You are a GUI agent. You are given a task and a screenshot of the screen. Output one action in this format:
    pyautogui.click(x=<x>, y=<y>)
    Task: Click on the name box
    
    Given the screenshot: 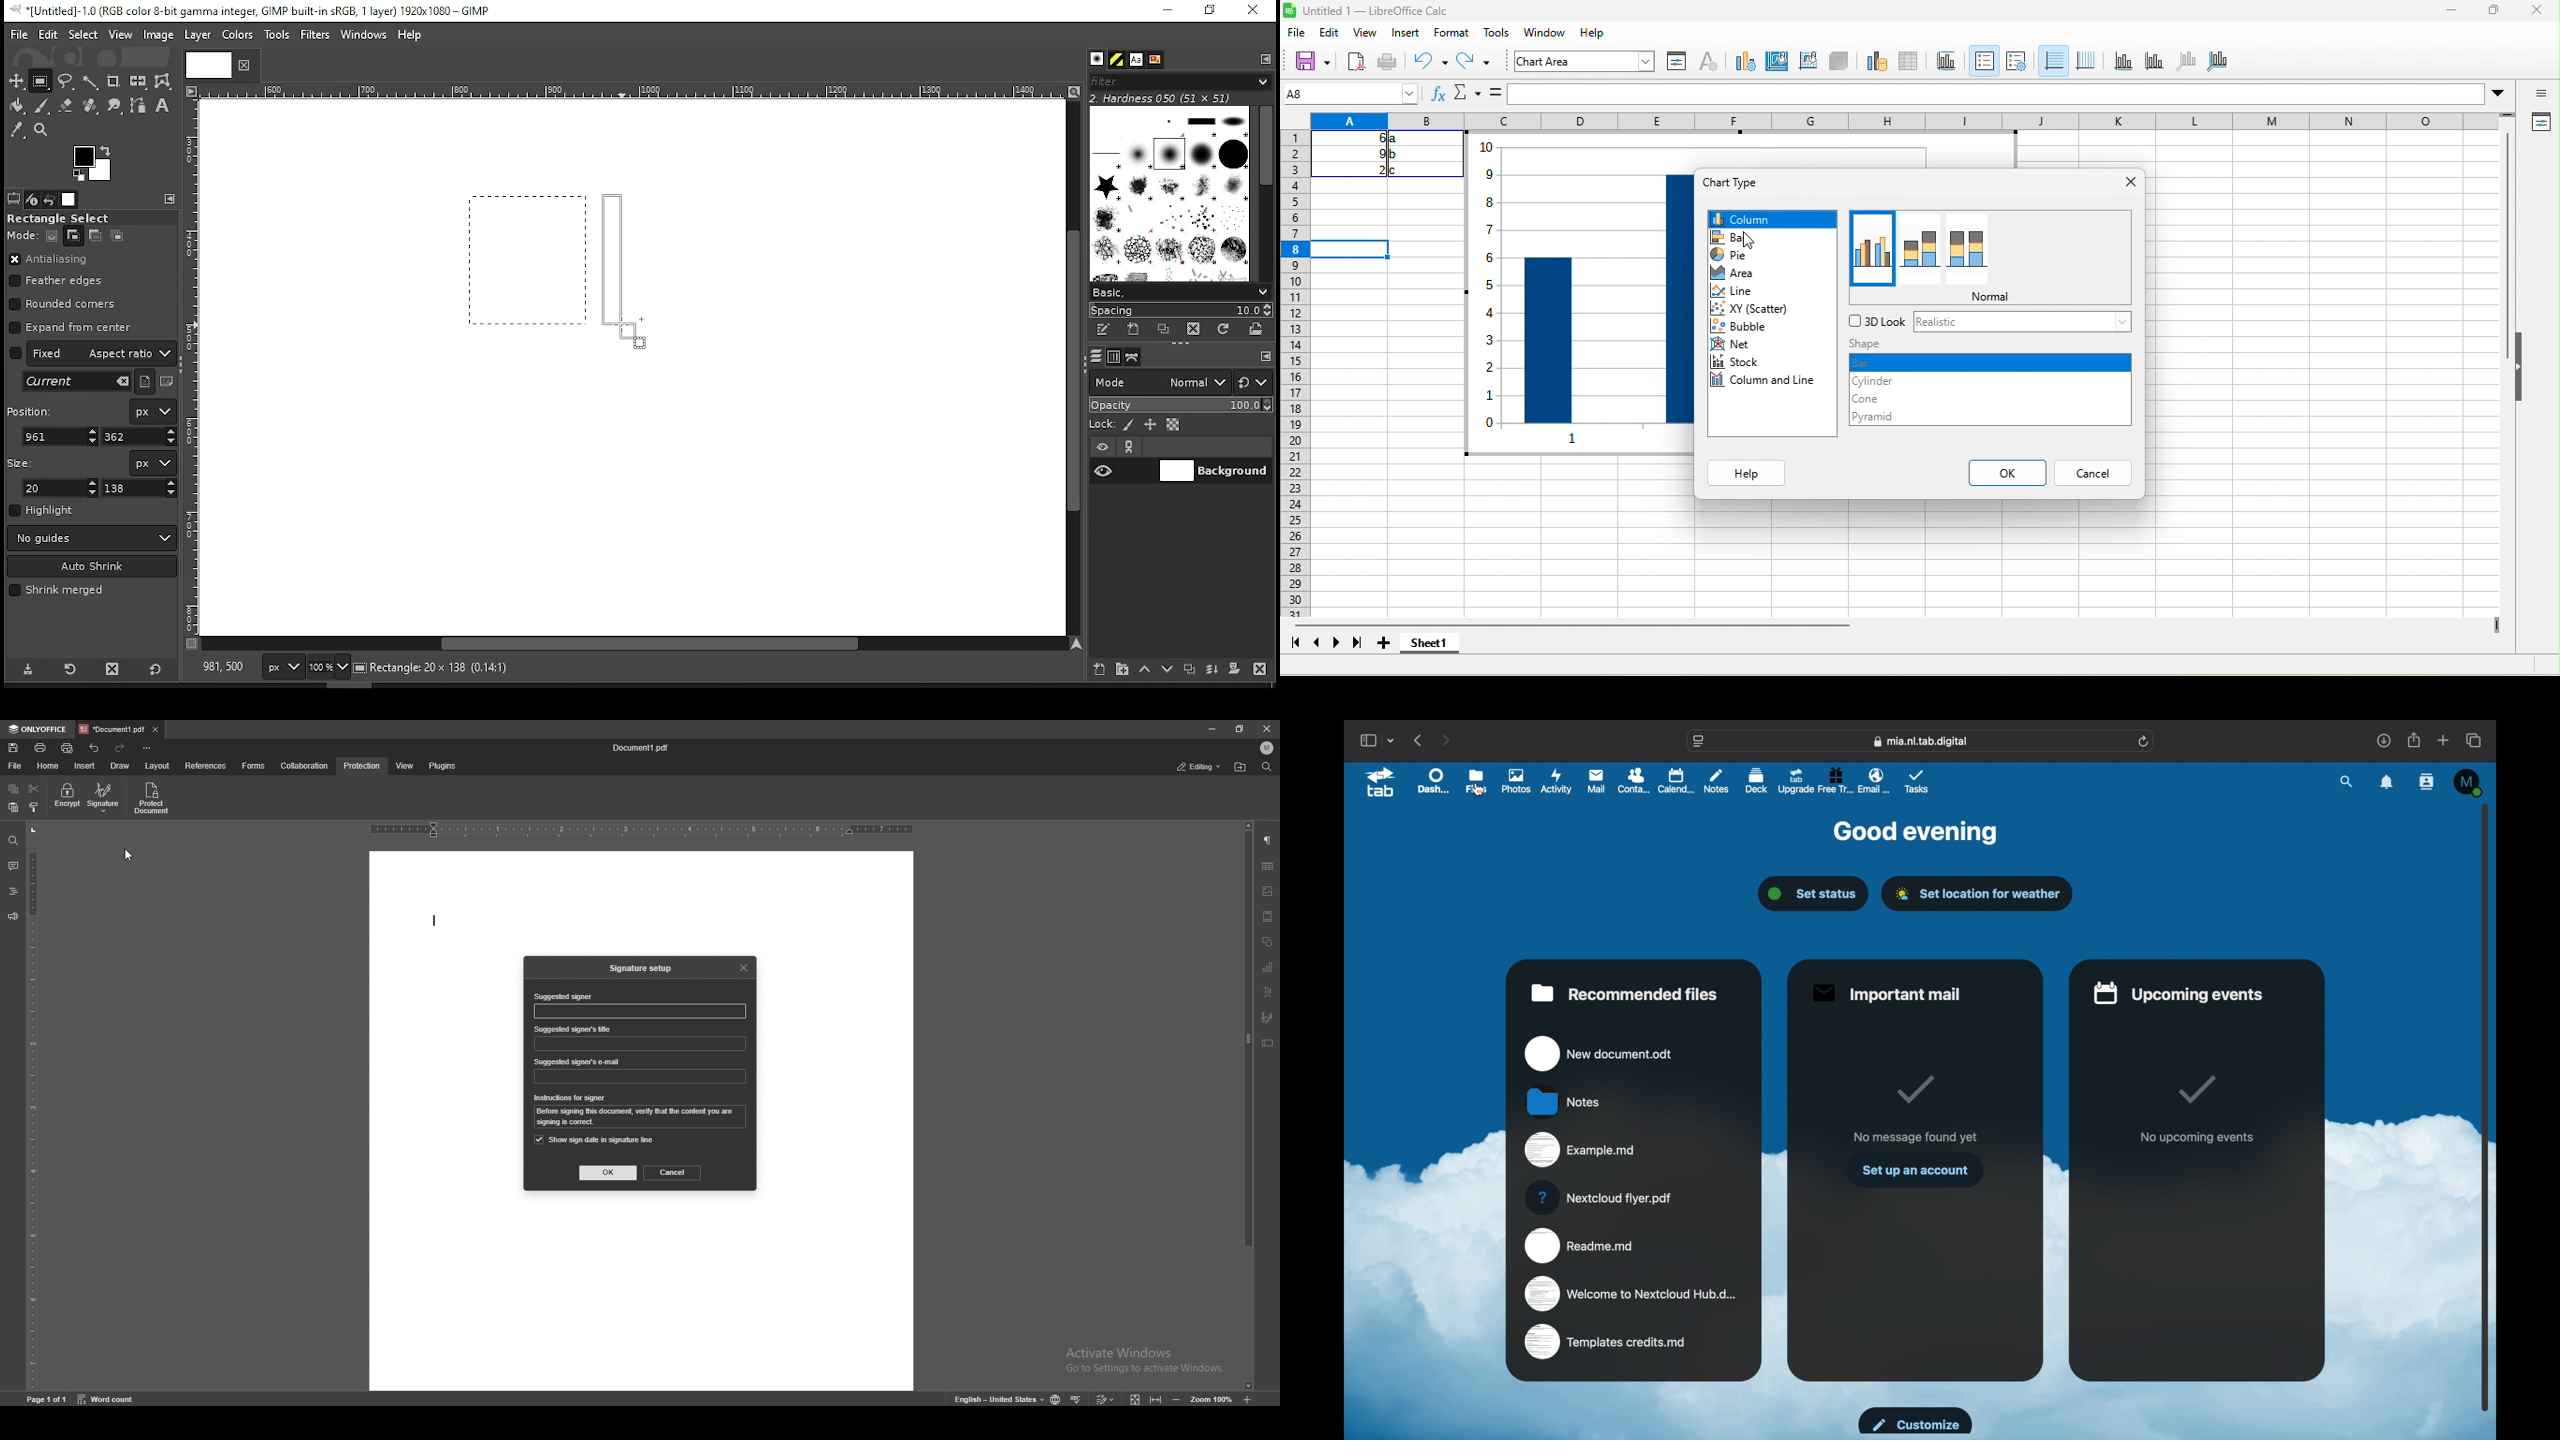 What is the action you would take?
    pyautogui.click(x=1466, y=95)
    